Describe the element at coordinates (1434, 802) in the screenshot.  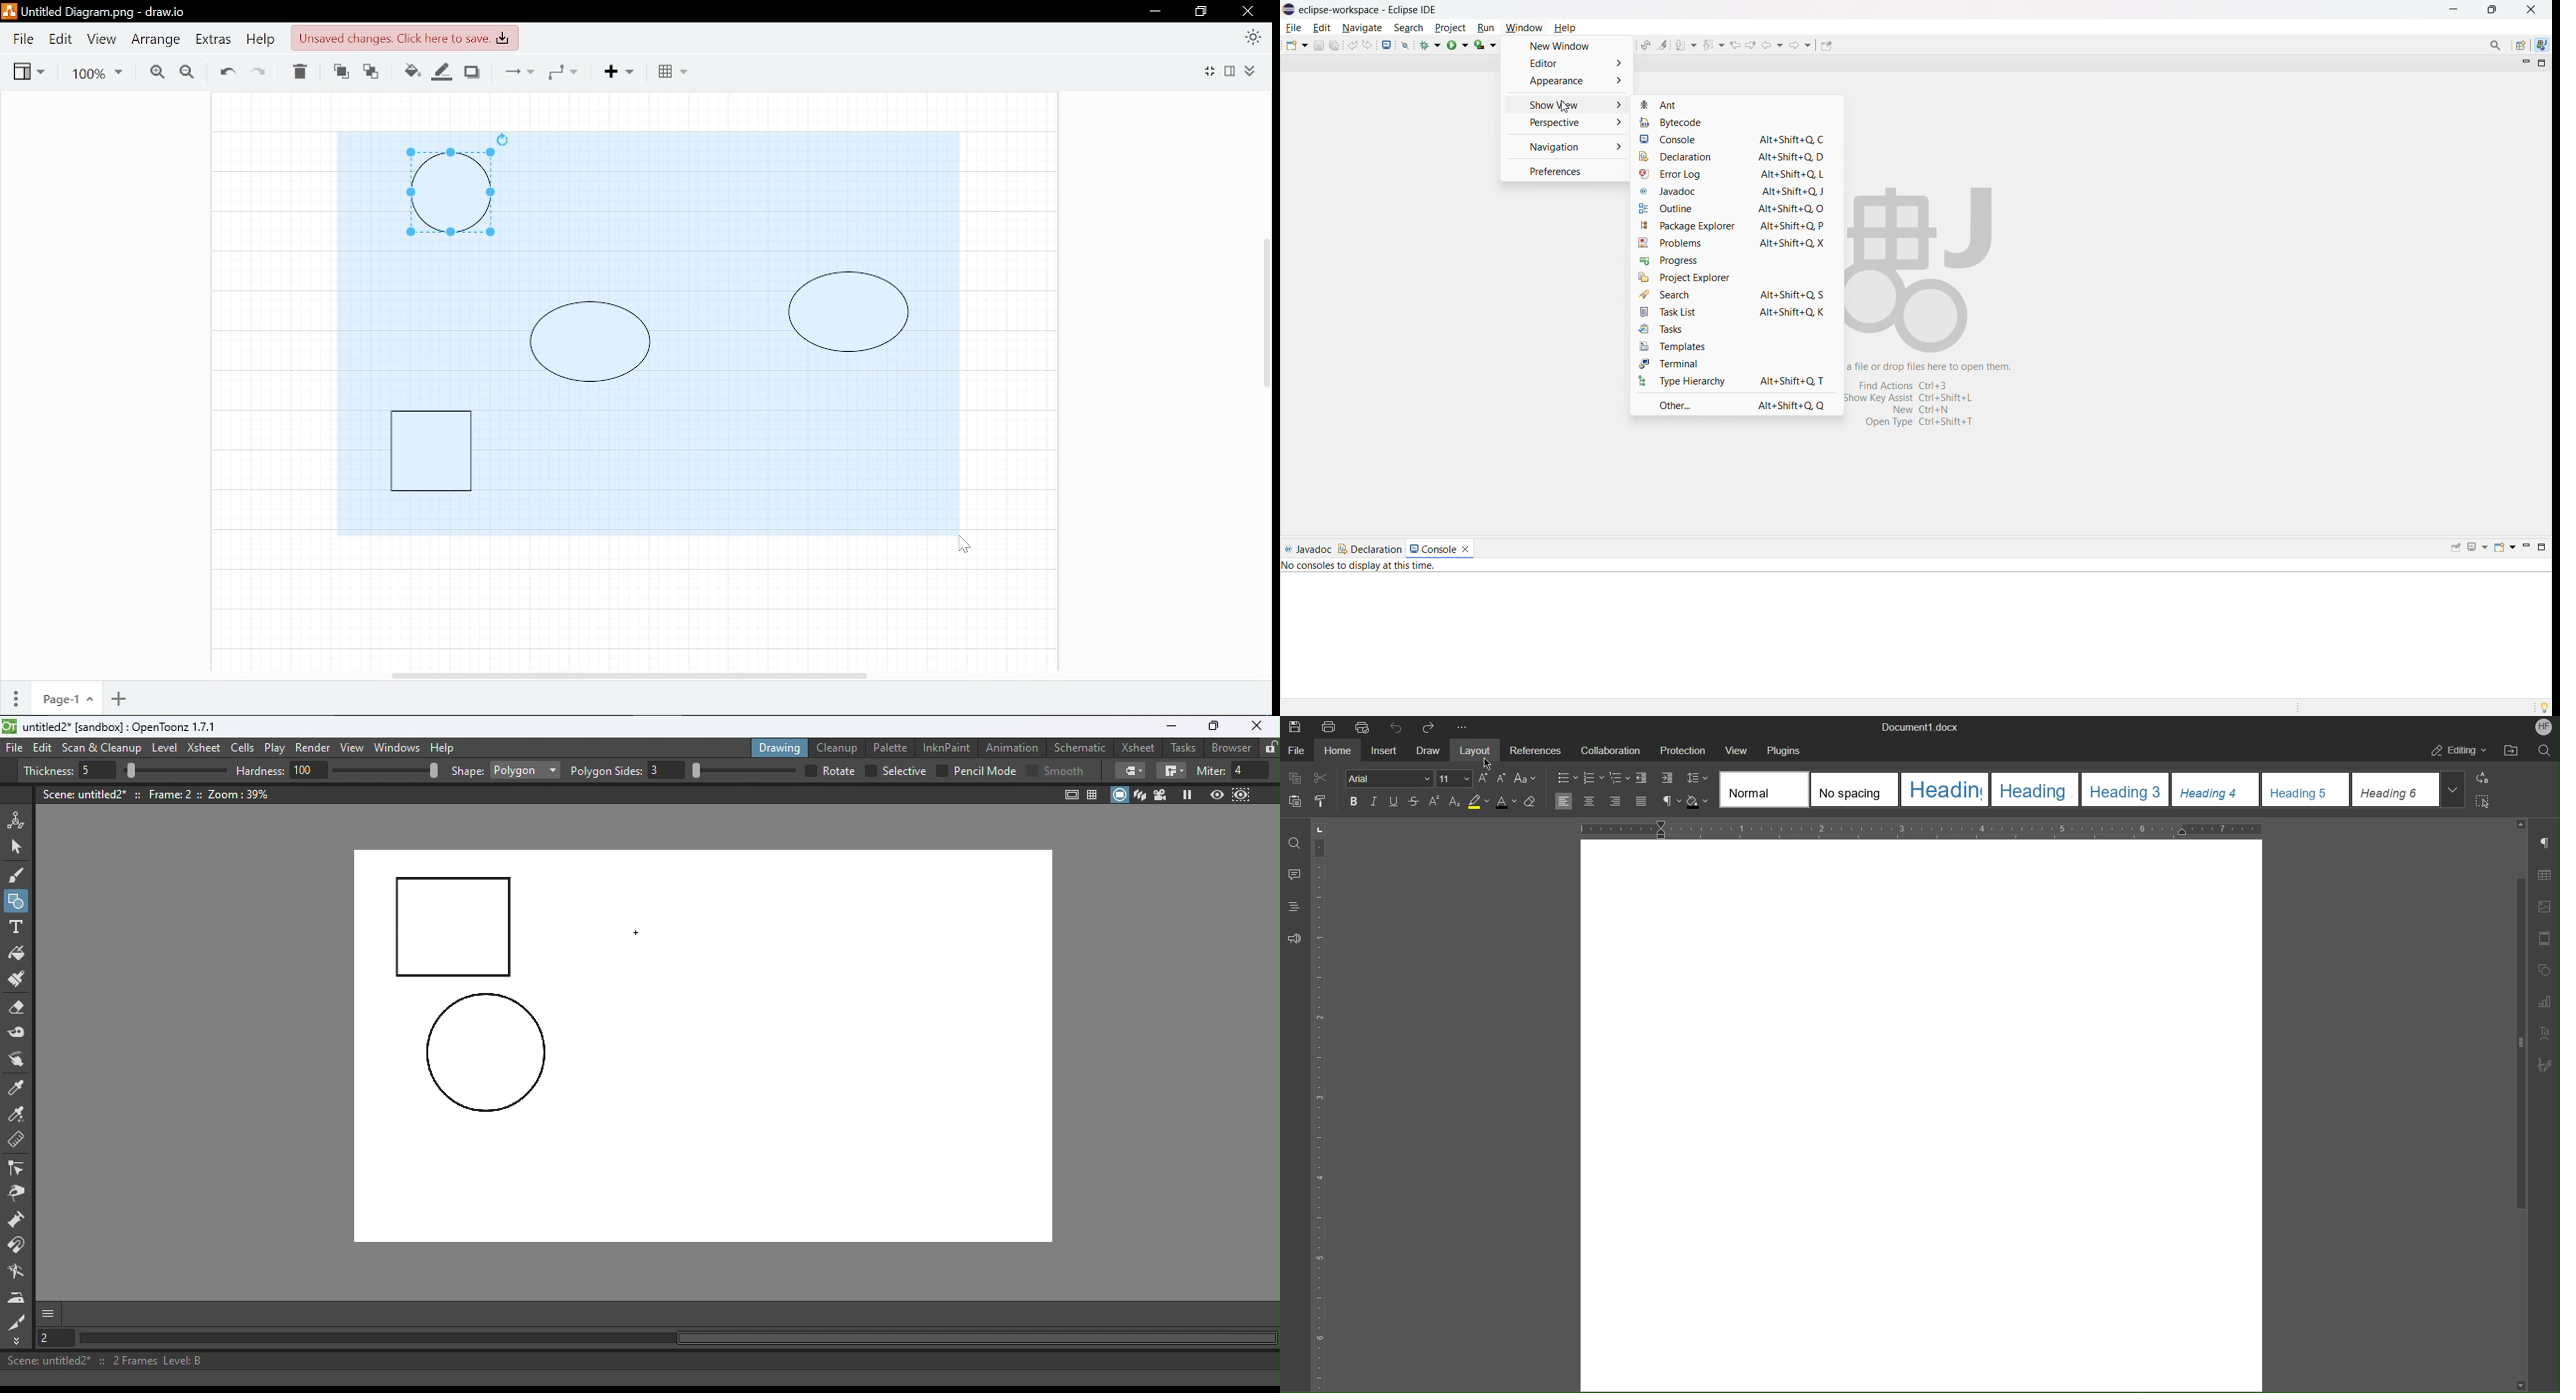
I see `Superscript` at that location.